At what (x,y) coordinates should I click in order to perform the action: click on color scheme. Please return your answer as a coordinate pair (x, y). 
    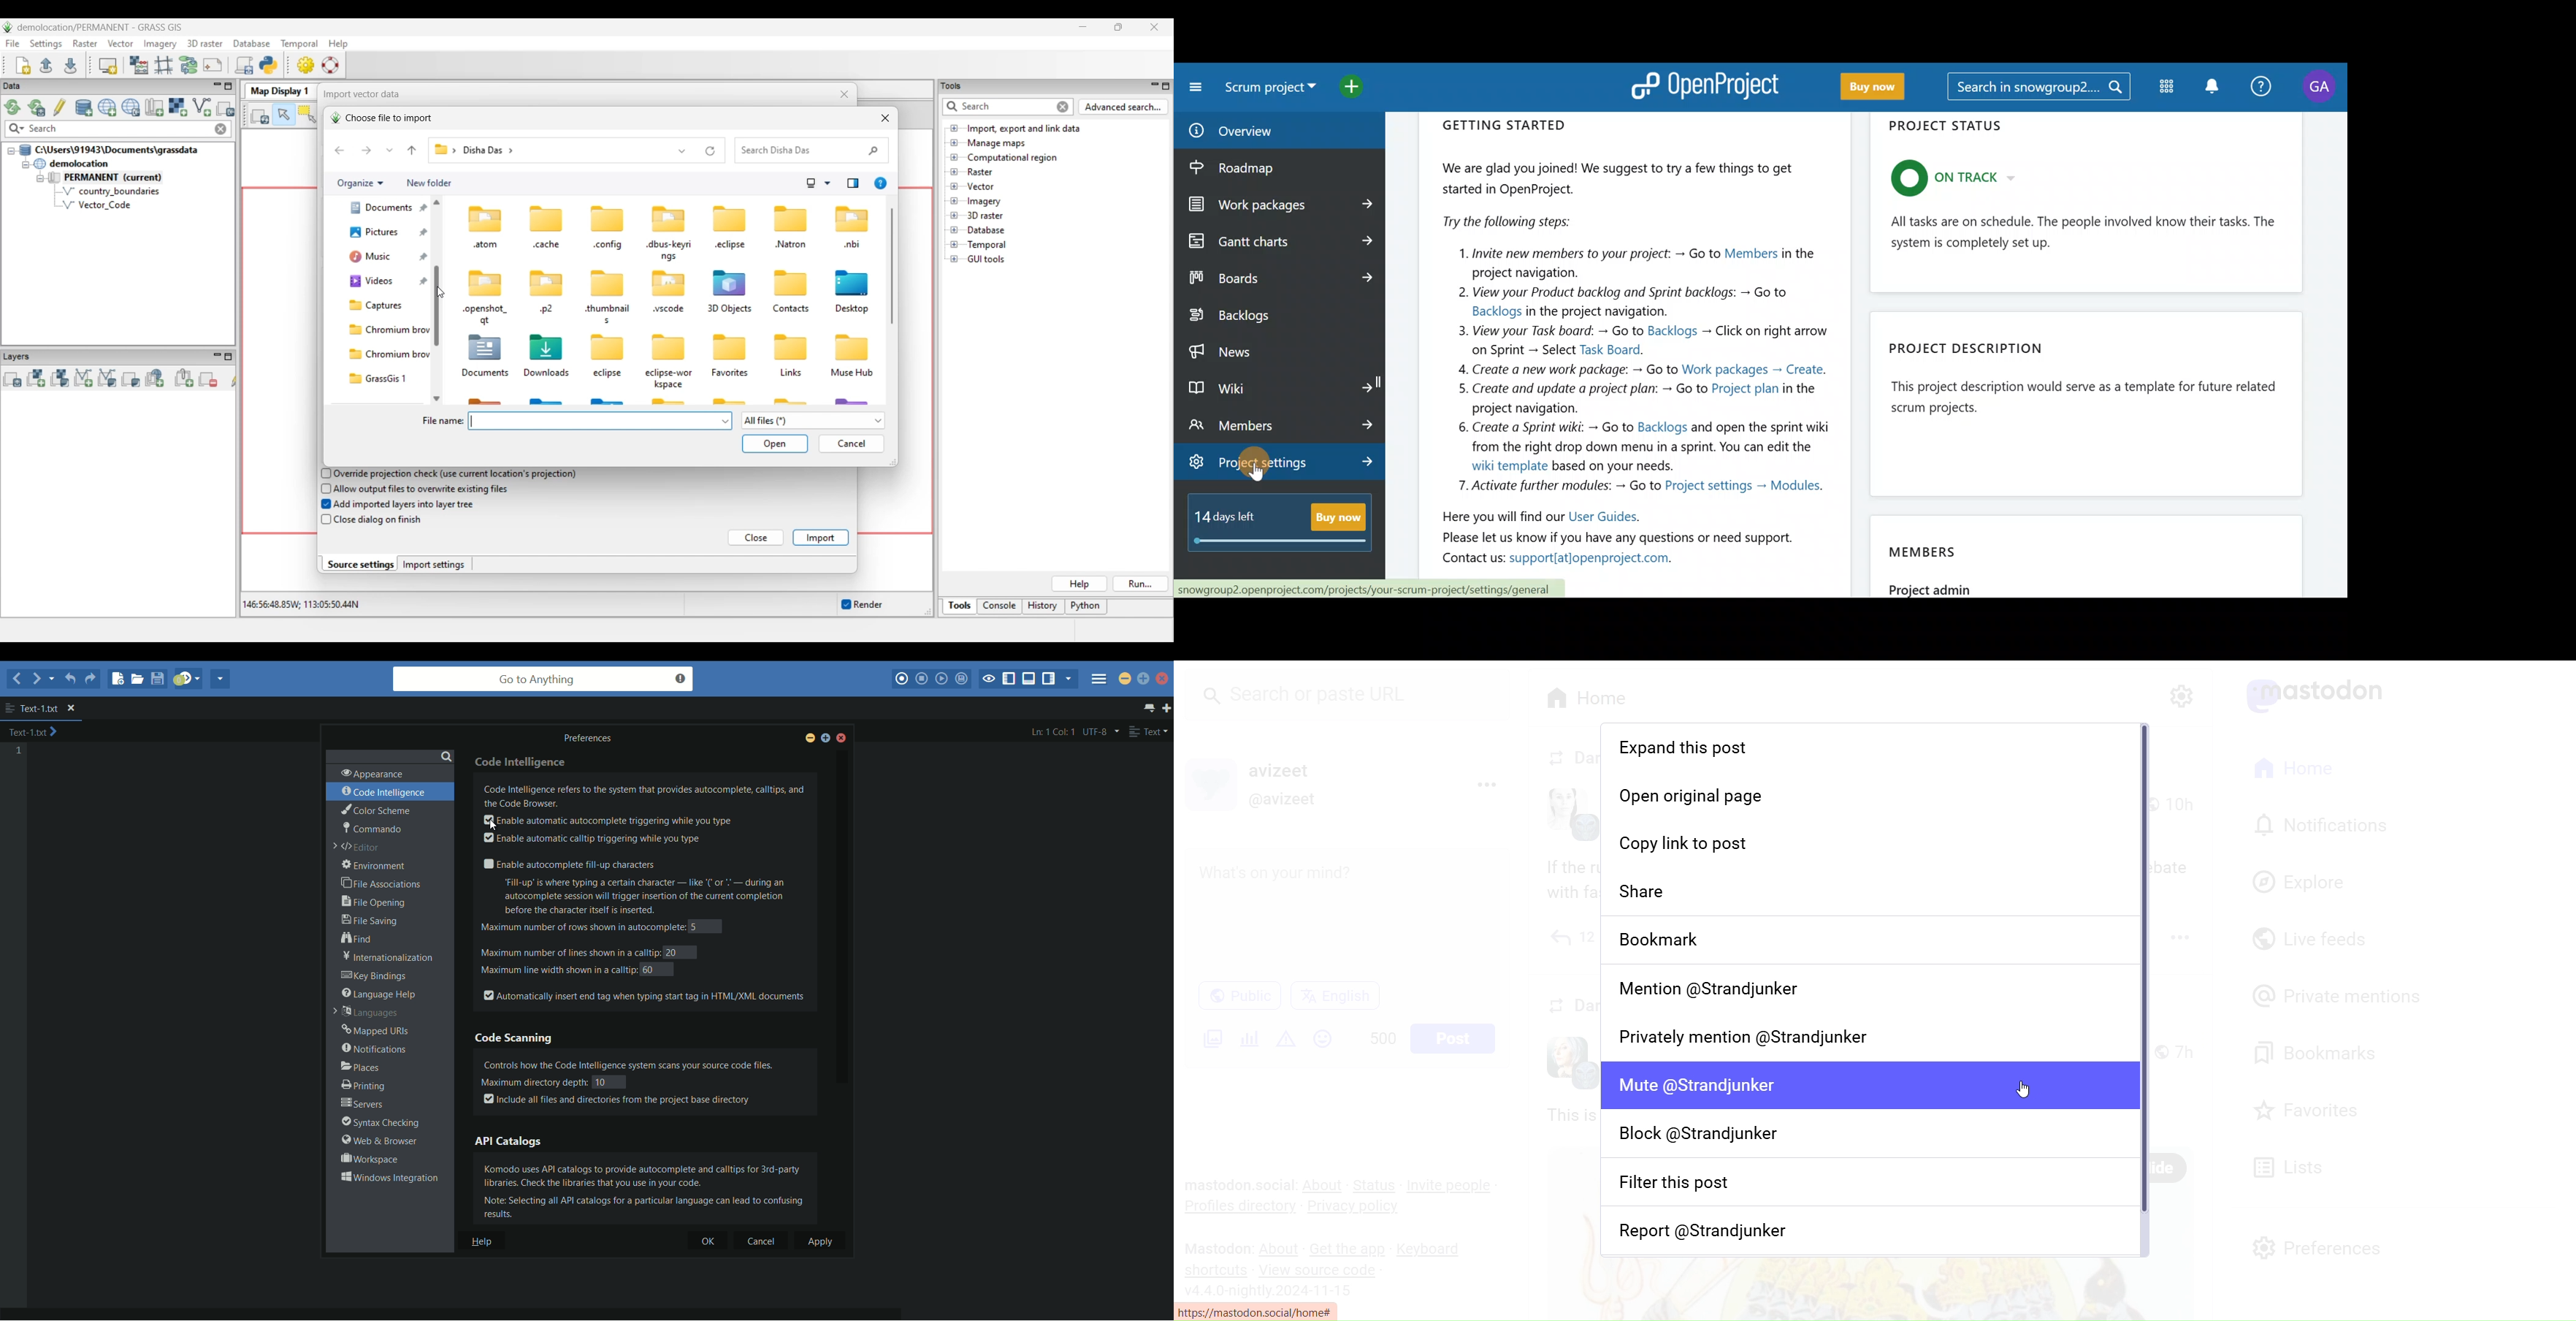
    Looking at the image, I should click on (375, 810).